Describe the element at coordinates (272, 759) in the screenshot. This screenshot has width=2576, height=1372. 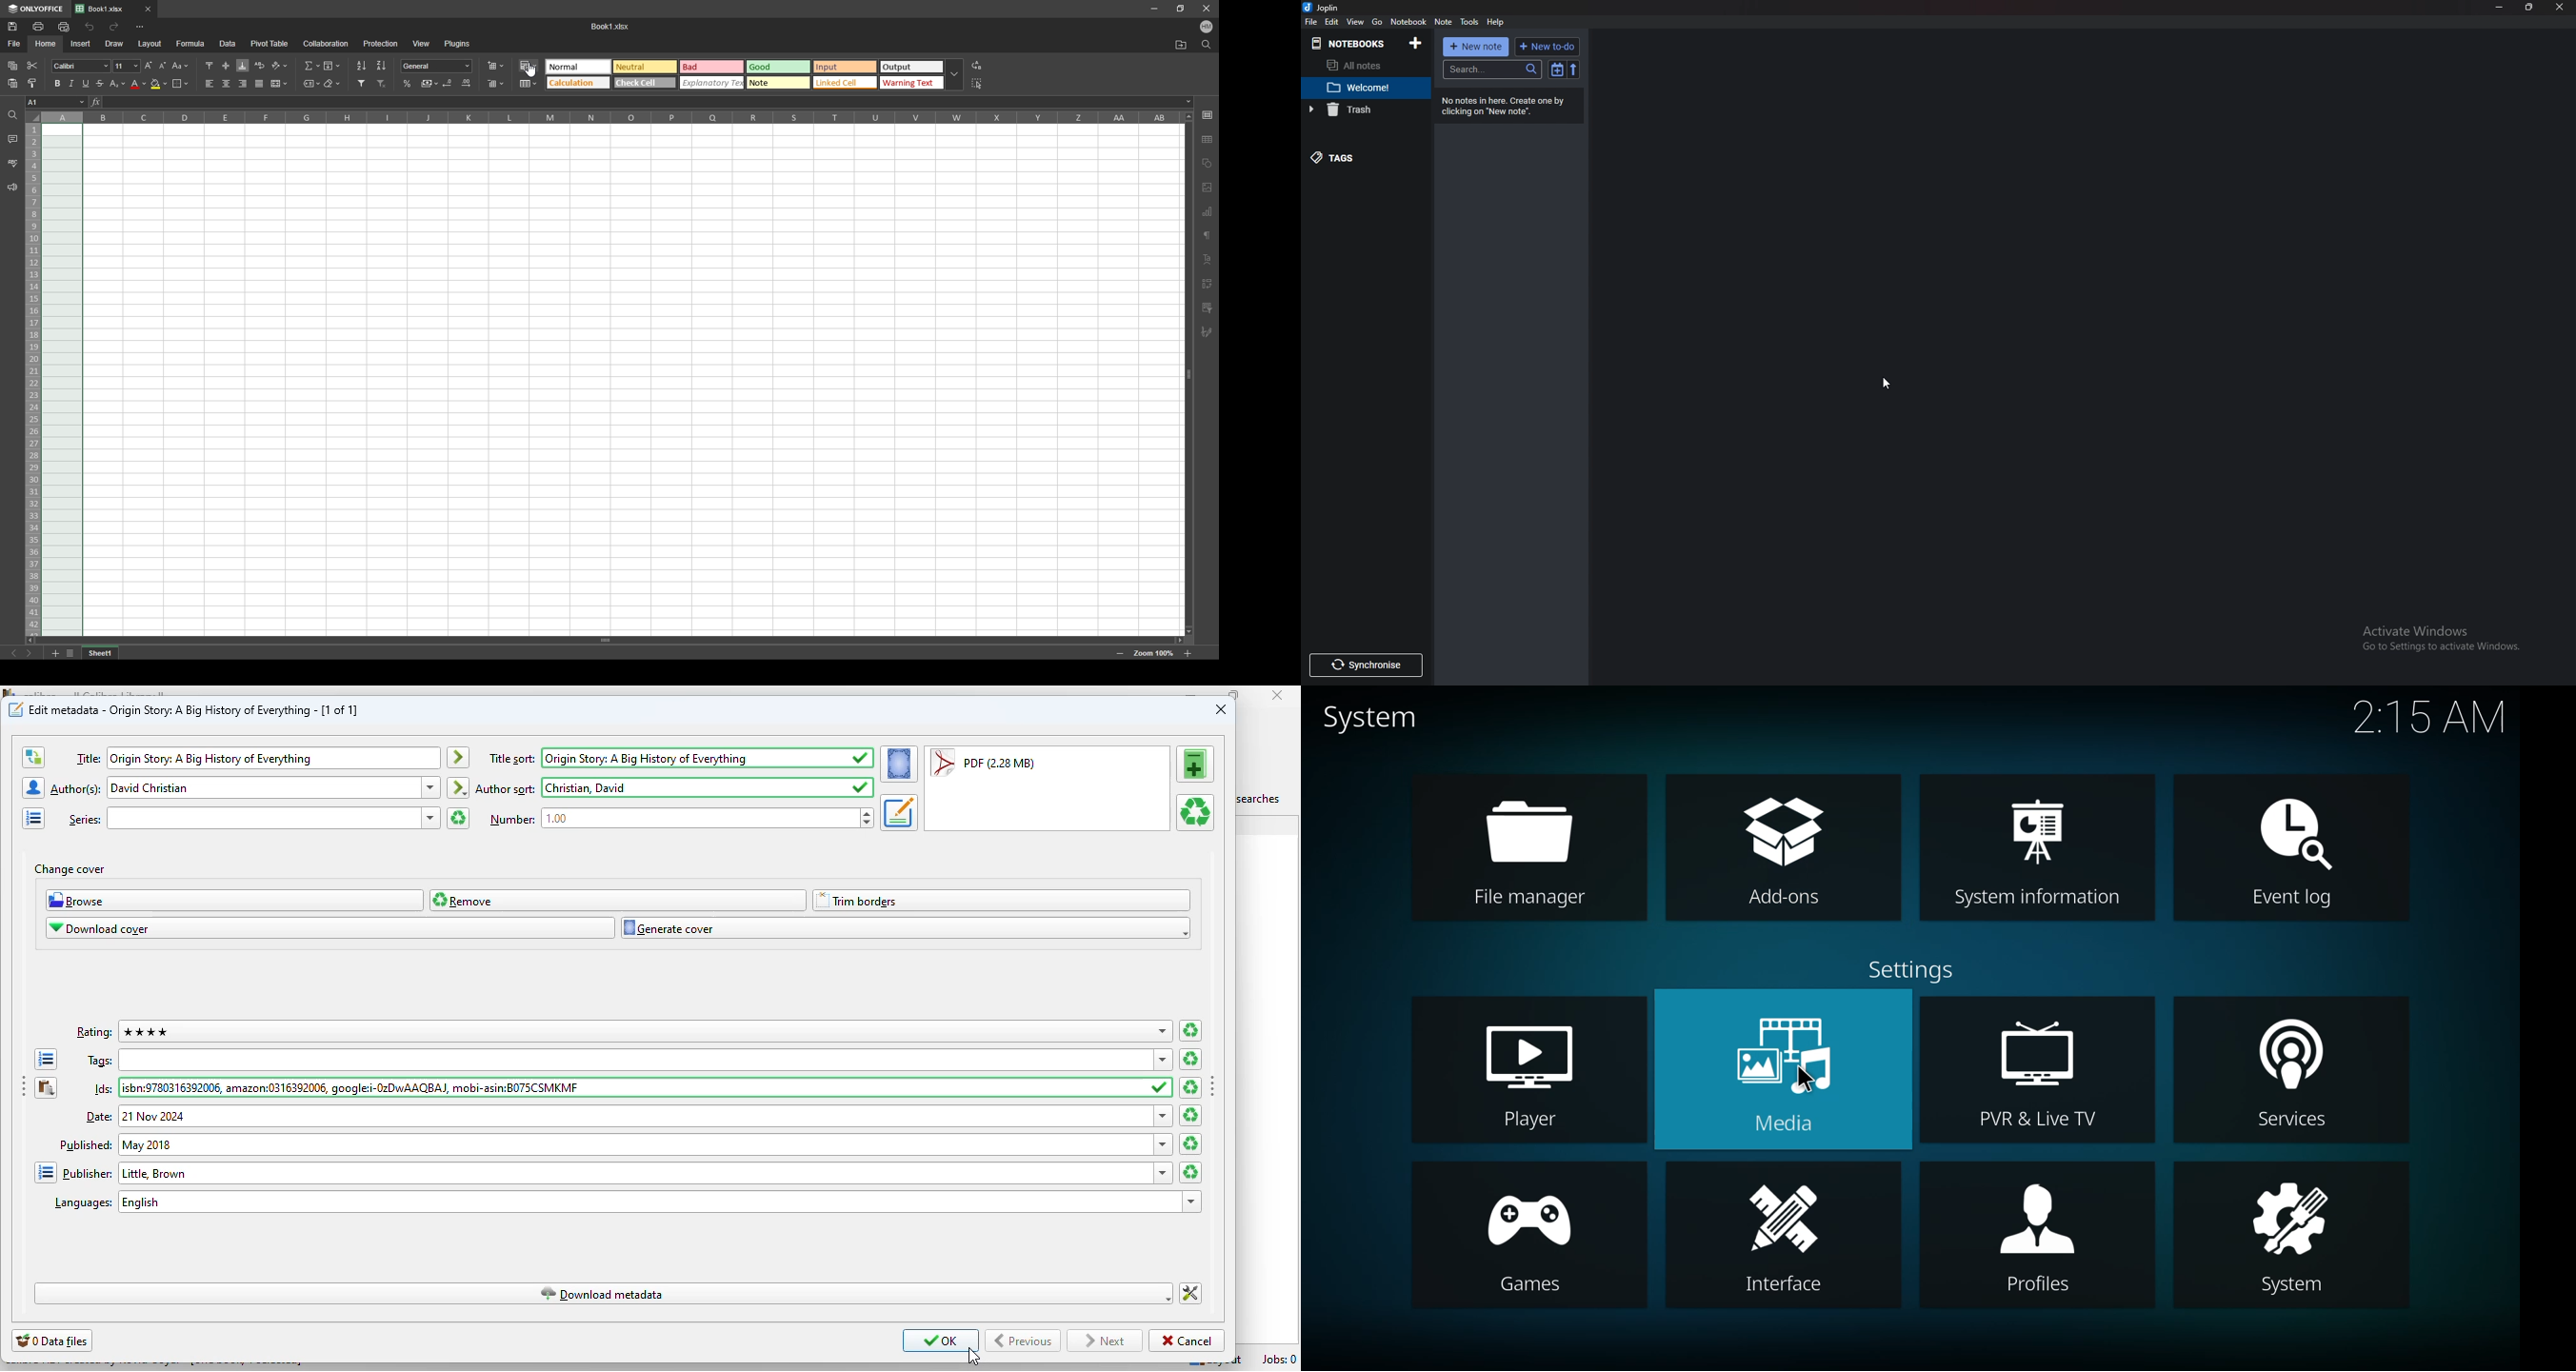
I see `title: Origin Story: A Big History of Everything` at that location.